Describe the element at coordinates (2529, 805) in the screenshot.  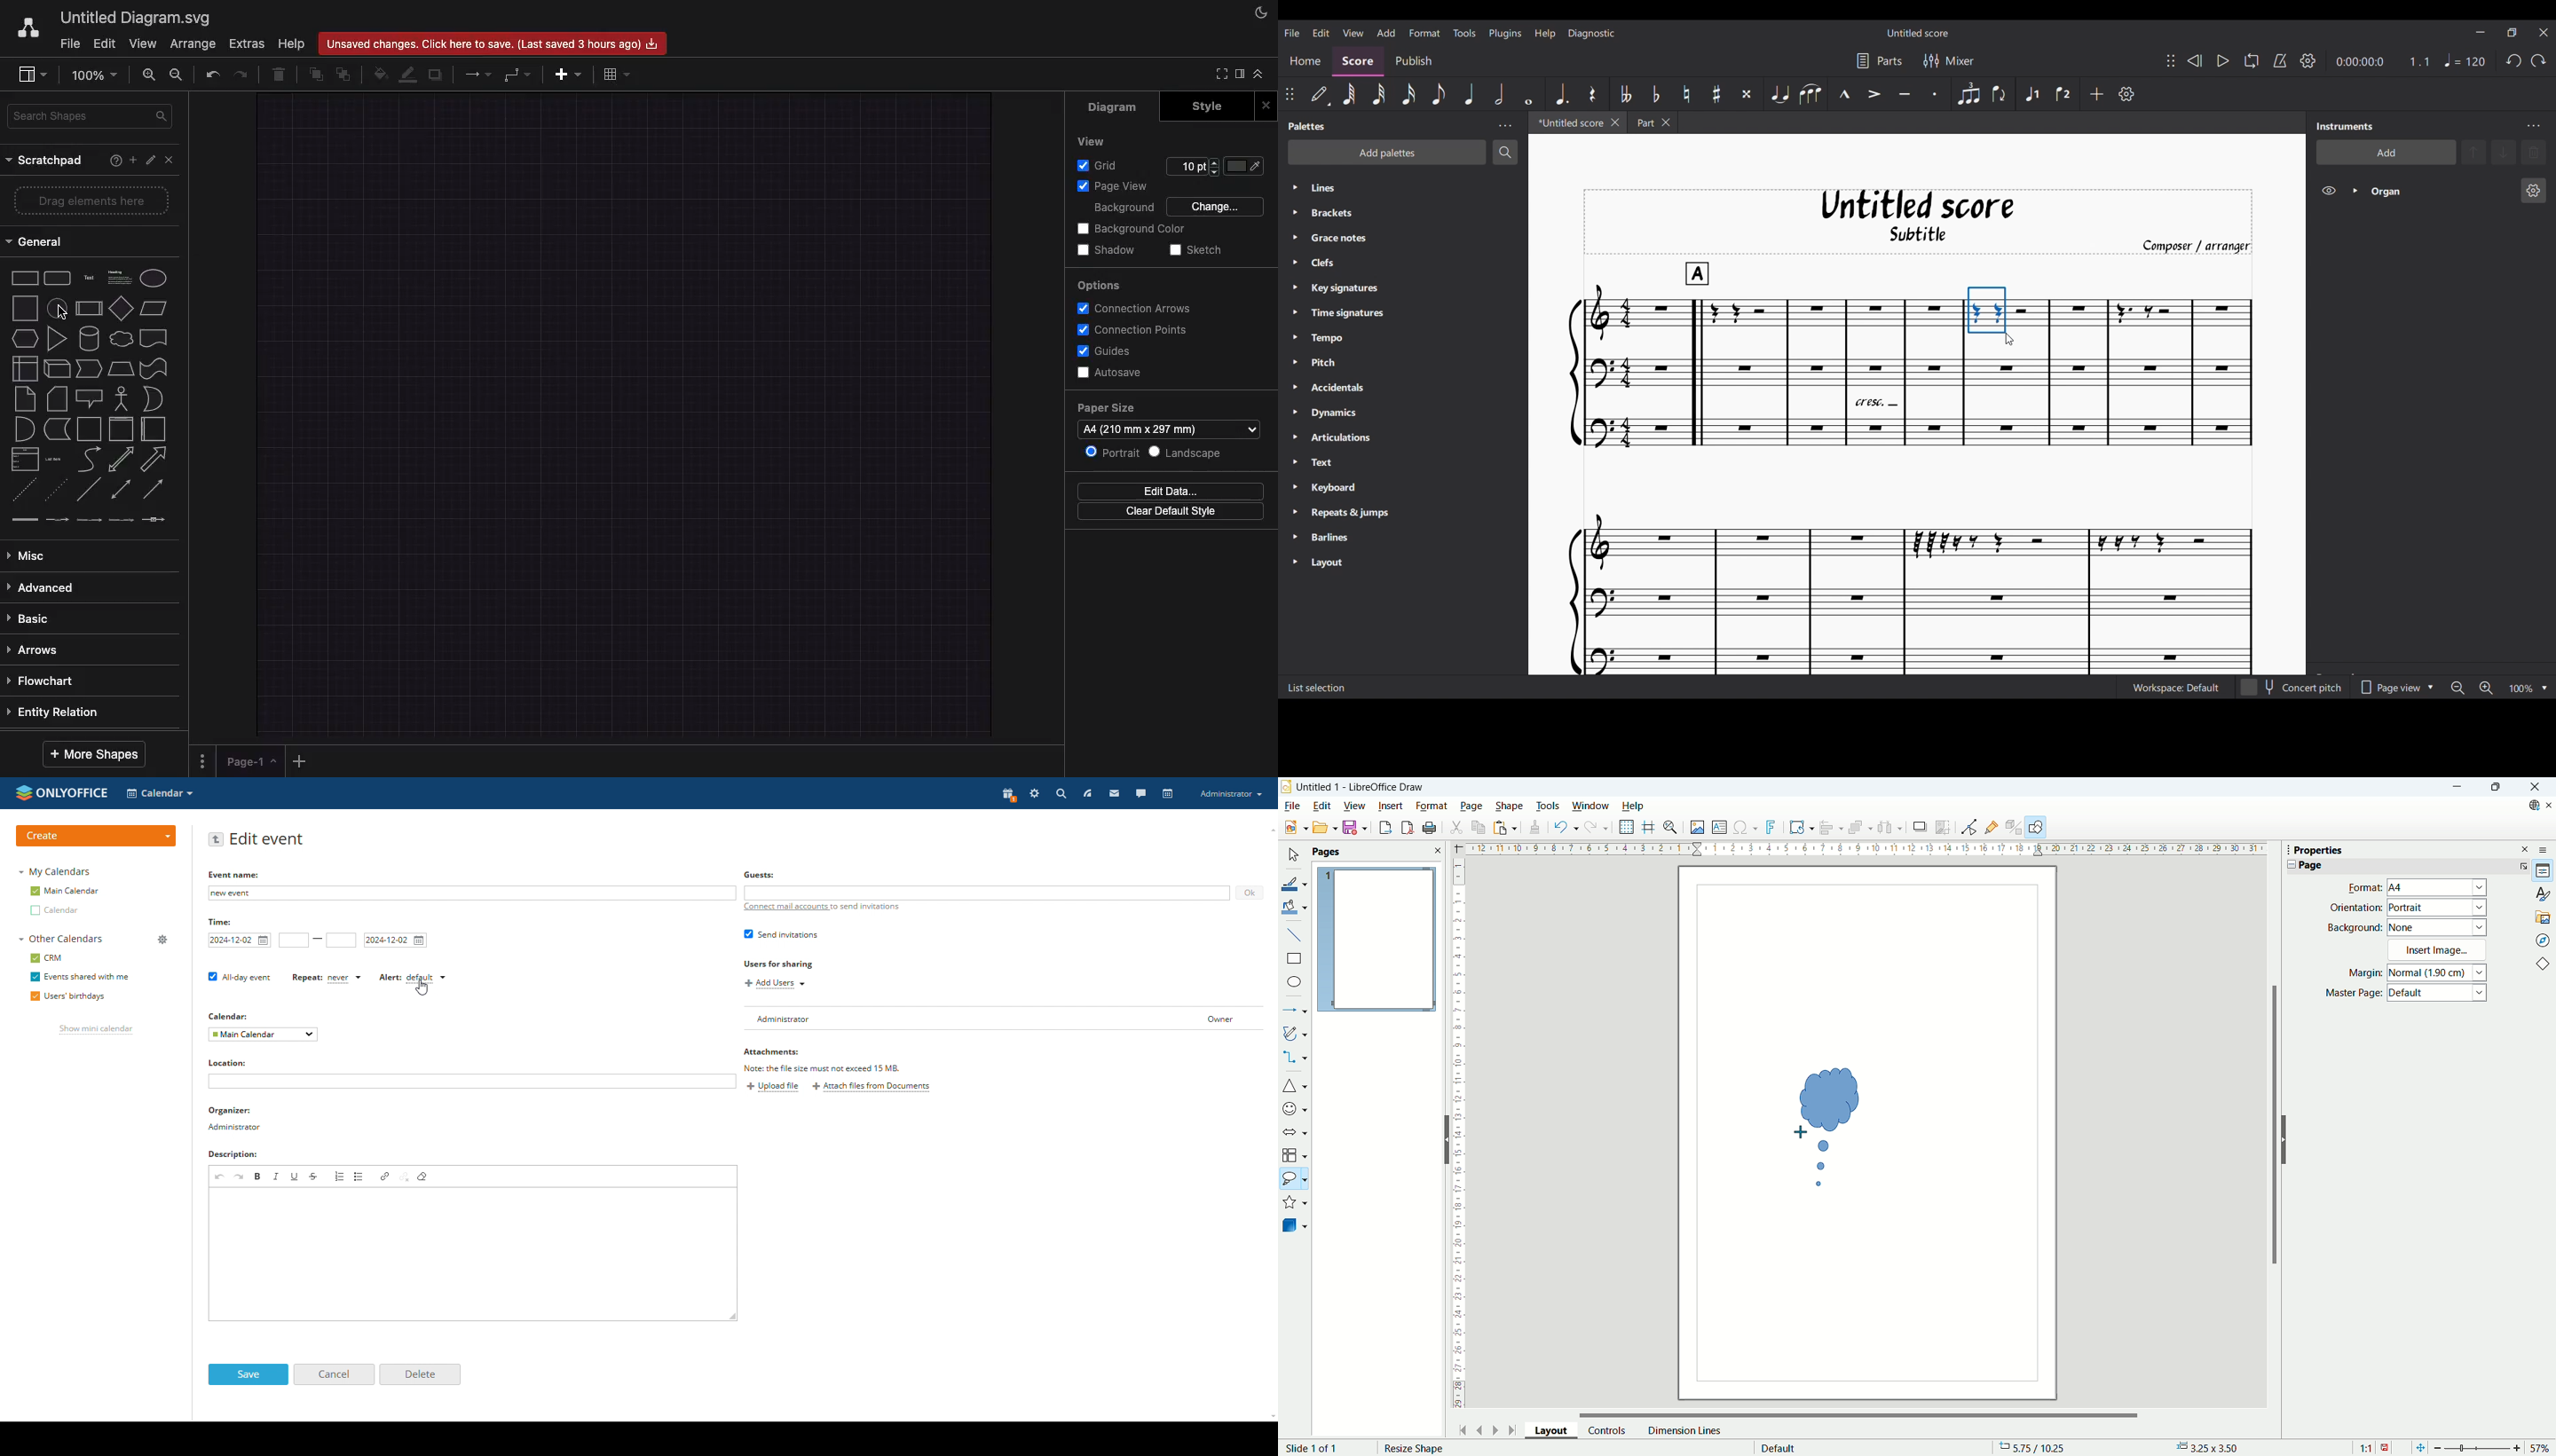
I see `Search on web` at that location.